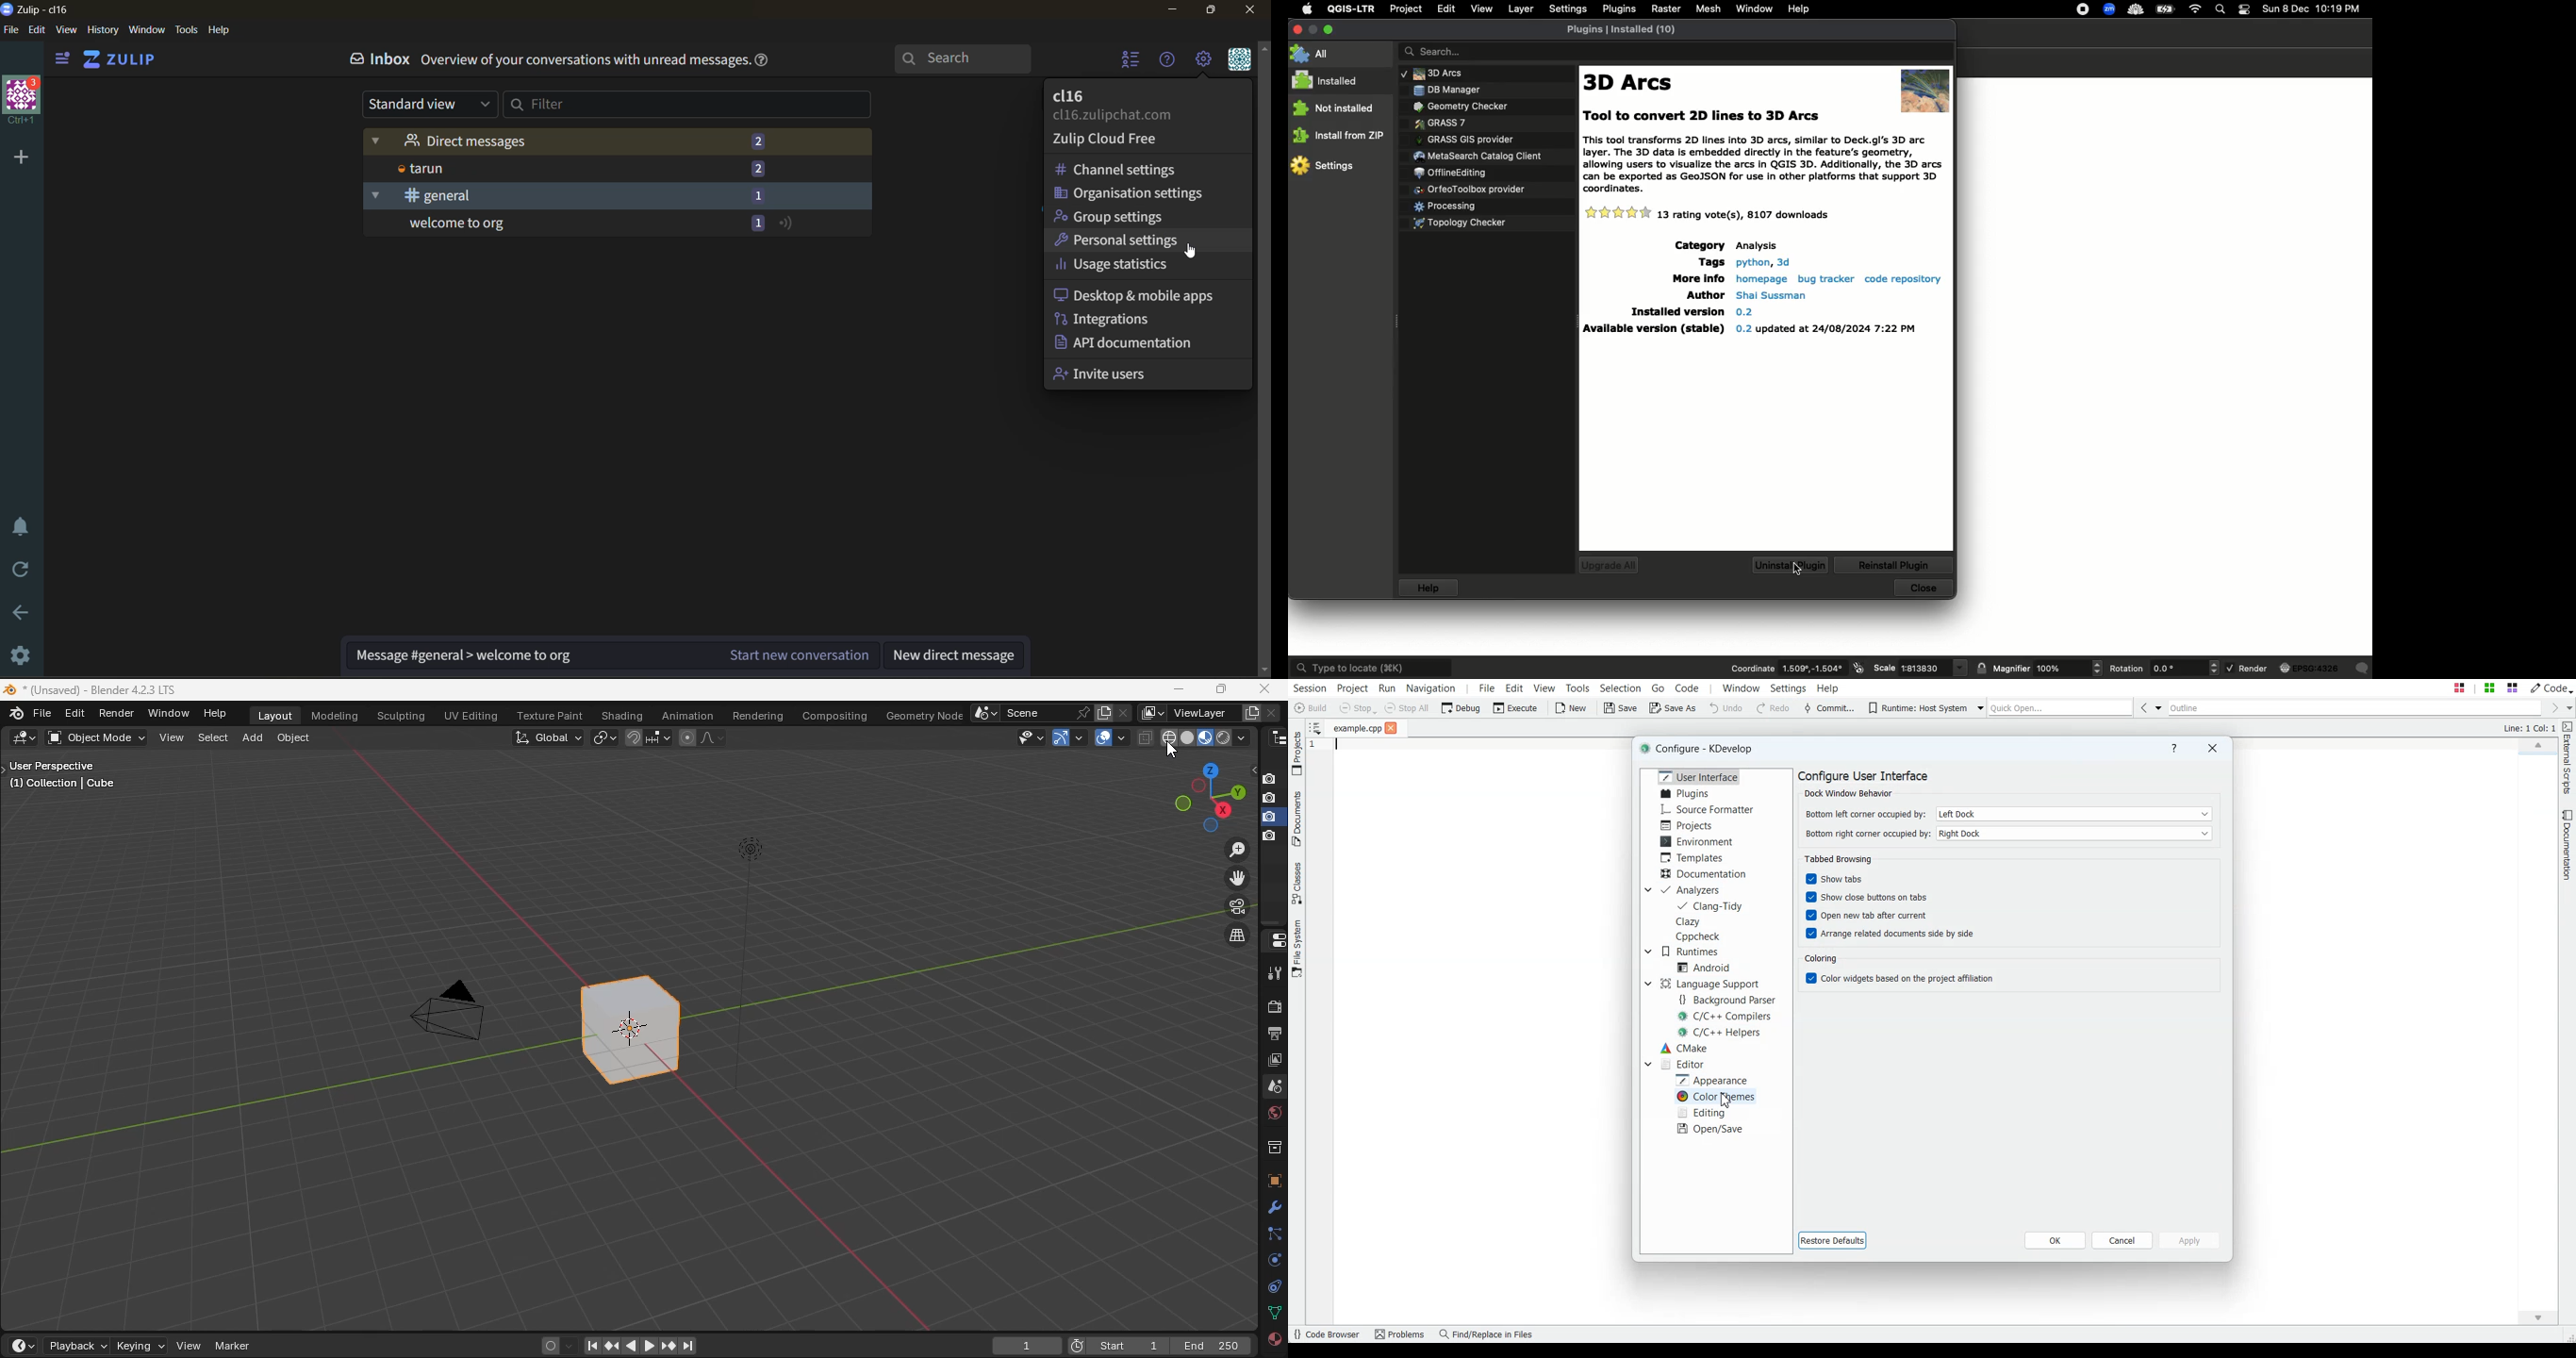  Describe the element at coordinates (1821, 957) in the screenshot. I see `Text` at that location.